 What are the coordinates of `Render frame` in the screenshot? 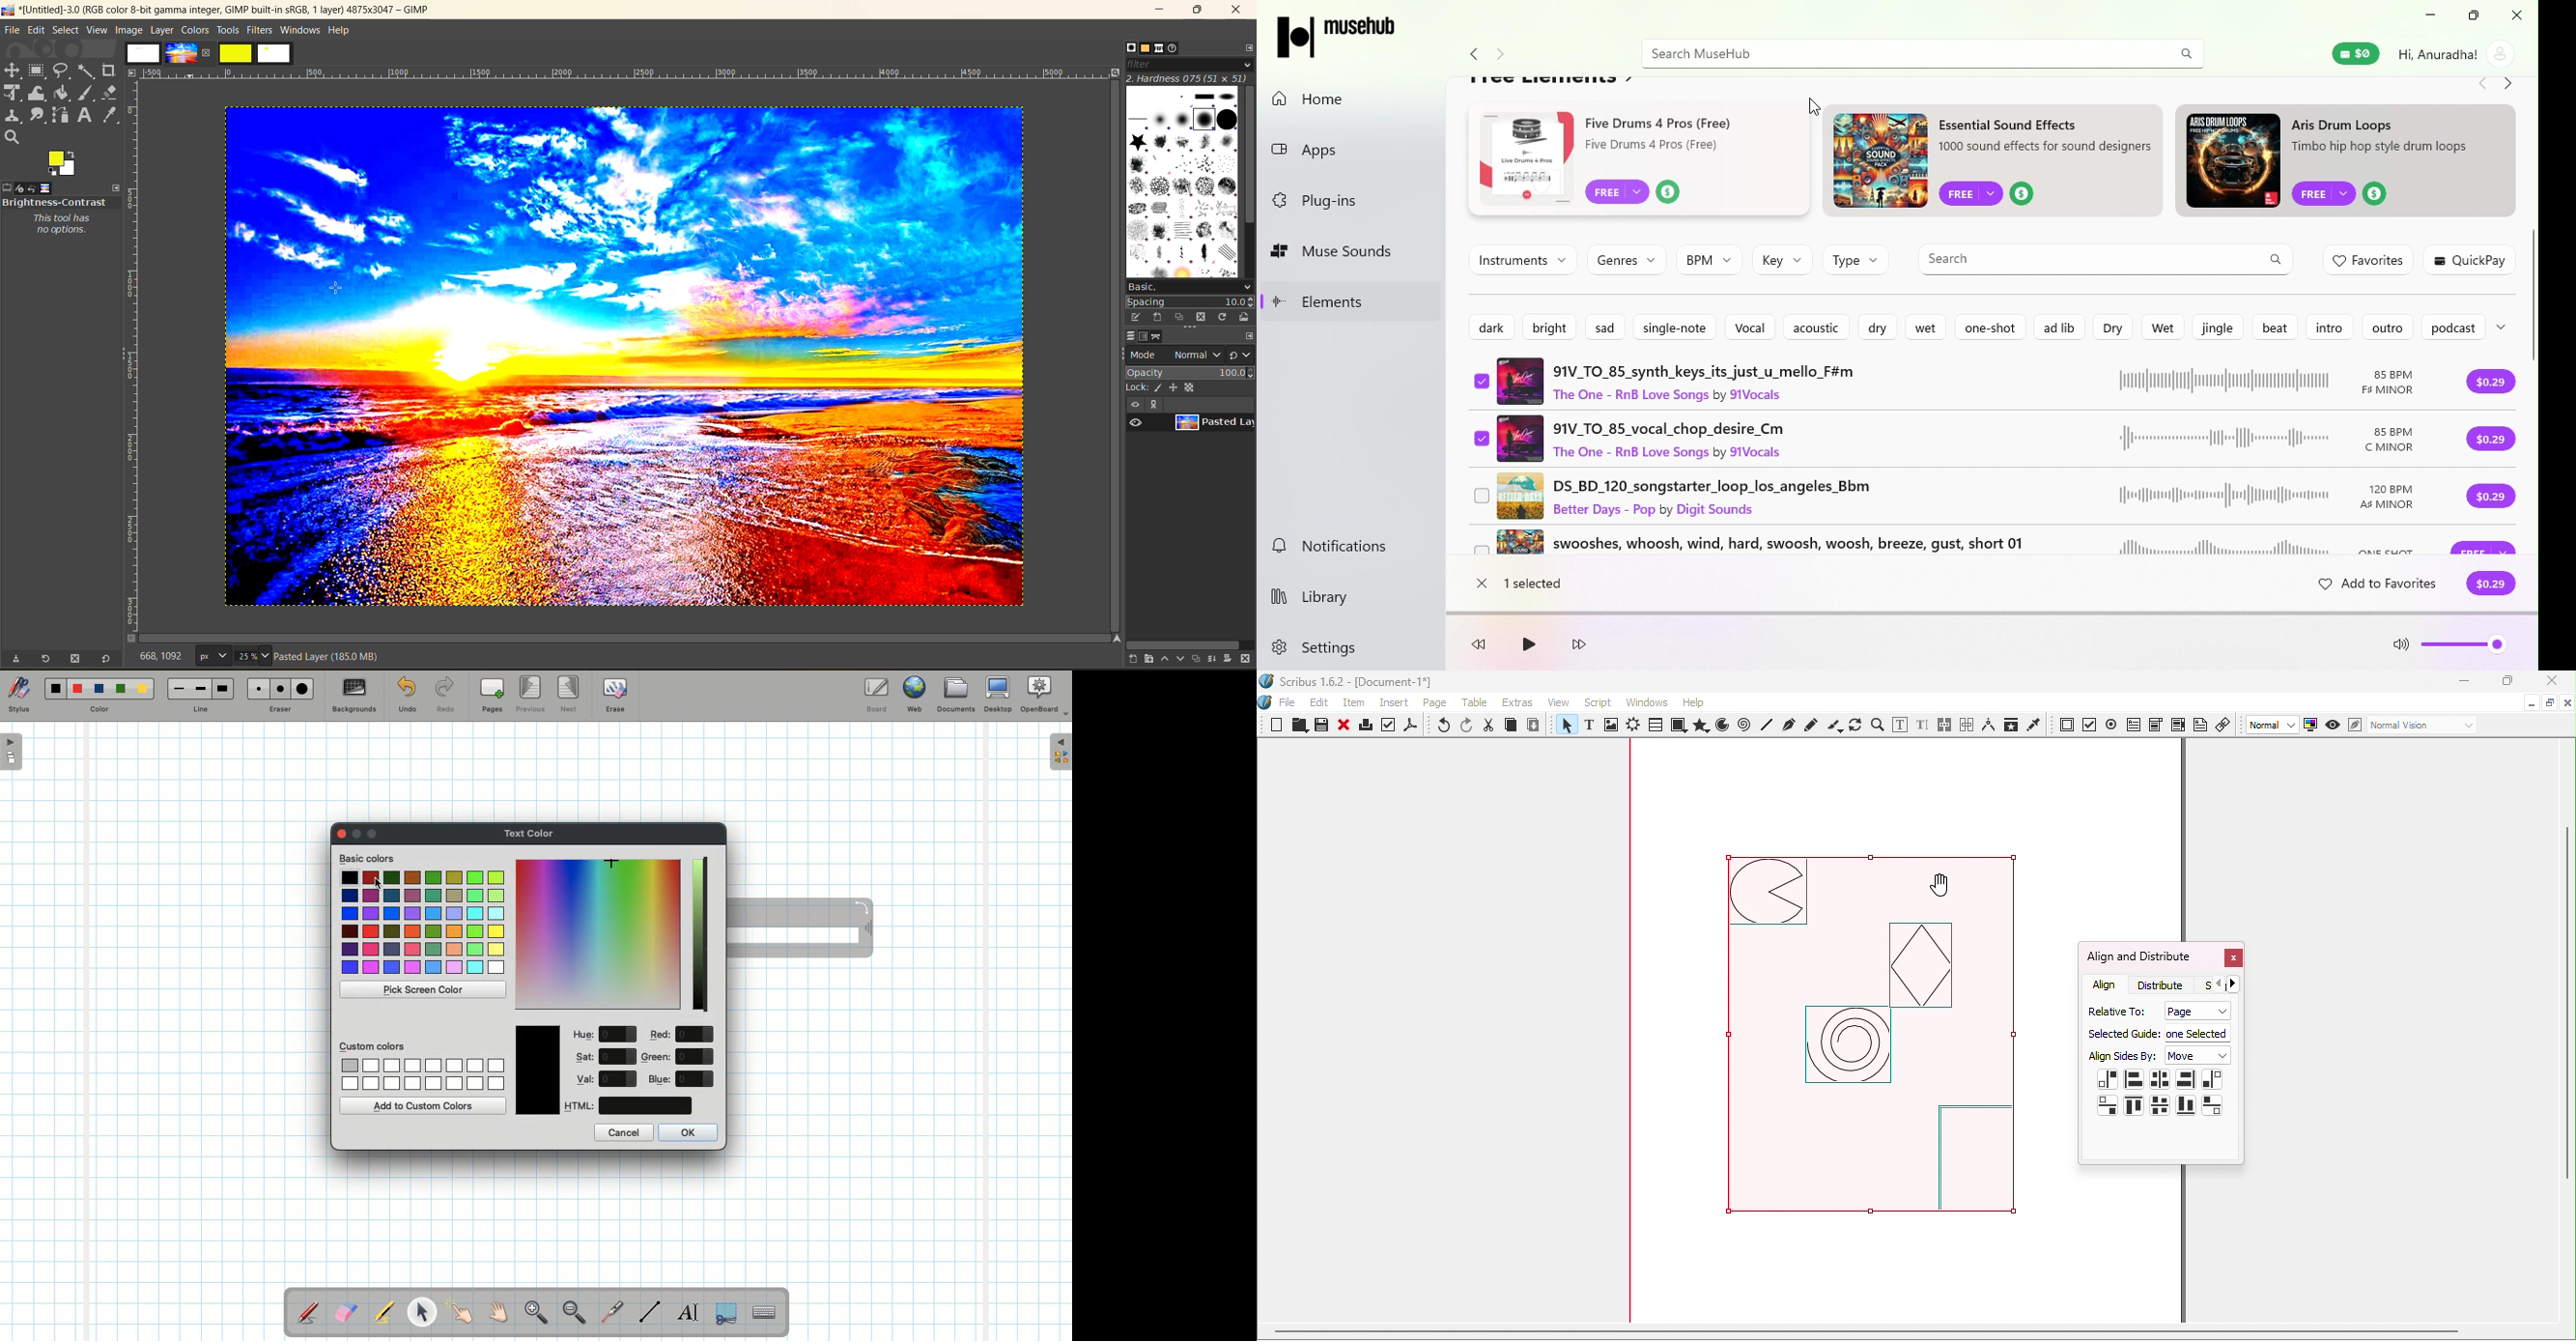 It's located at (1633, 727).